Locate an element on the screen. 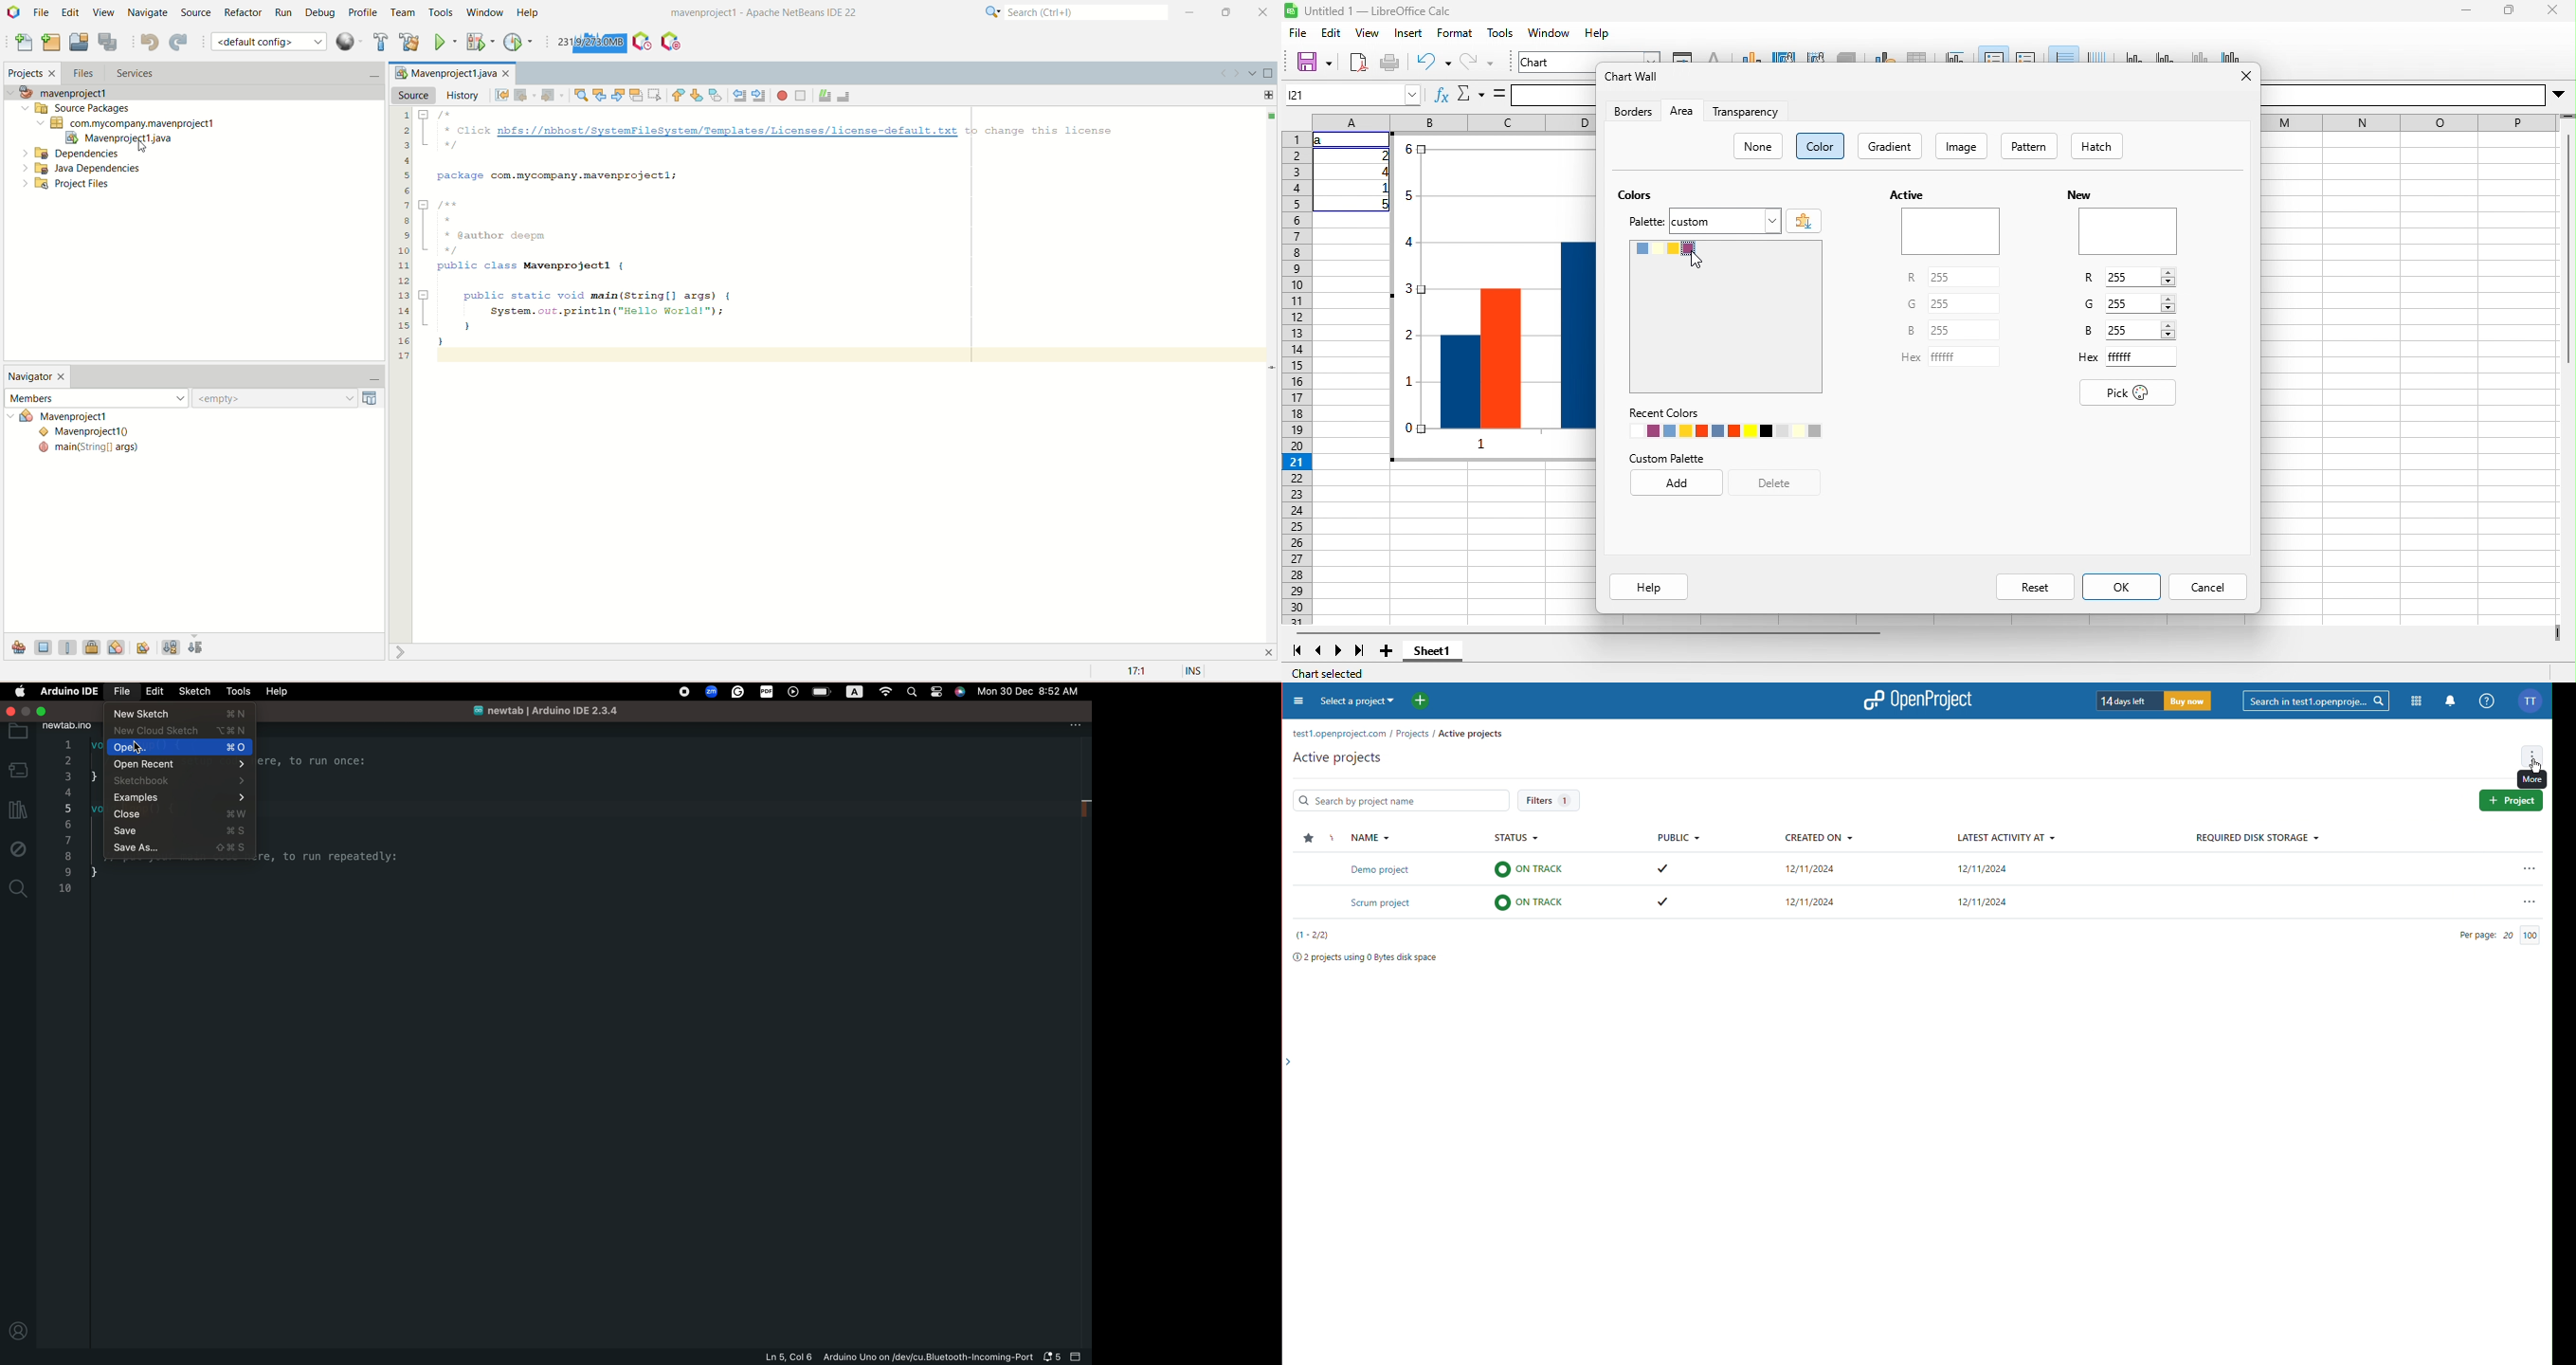 The width and height of the screenshot is (2576, 1372). Input for G is located at coordinates (1964, 303).